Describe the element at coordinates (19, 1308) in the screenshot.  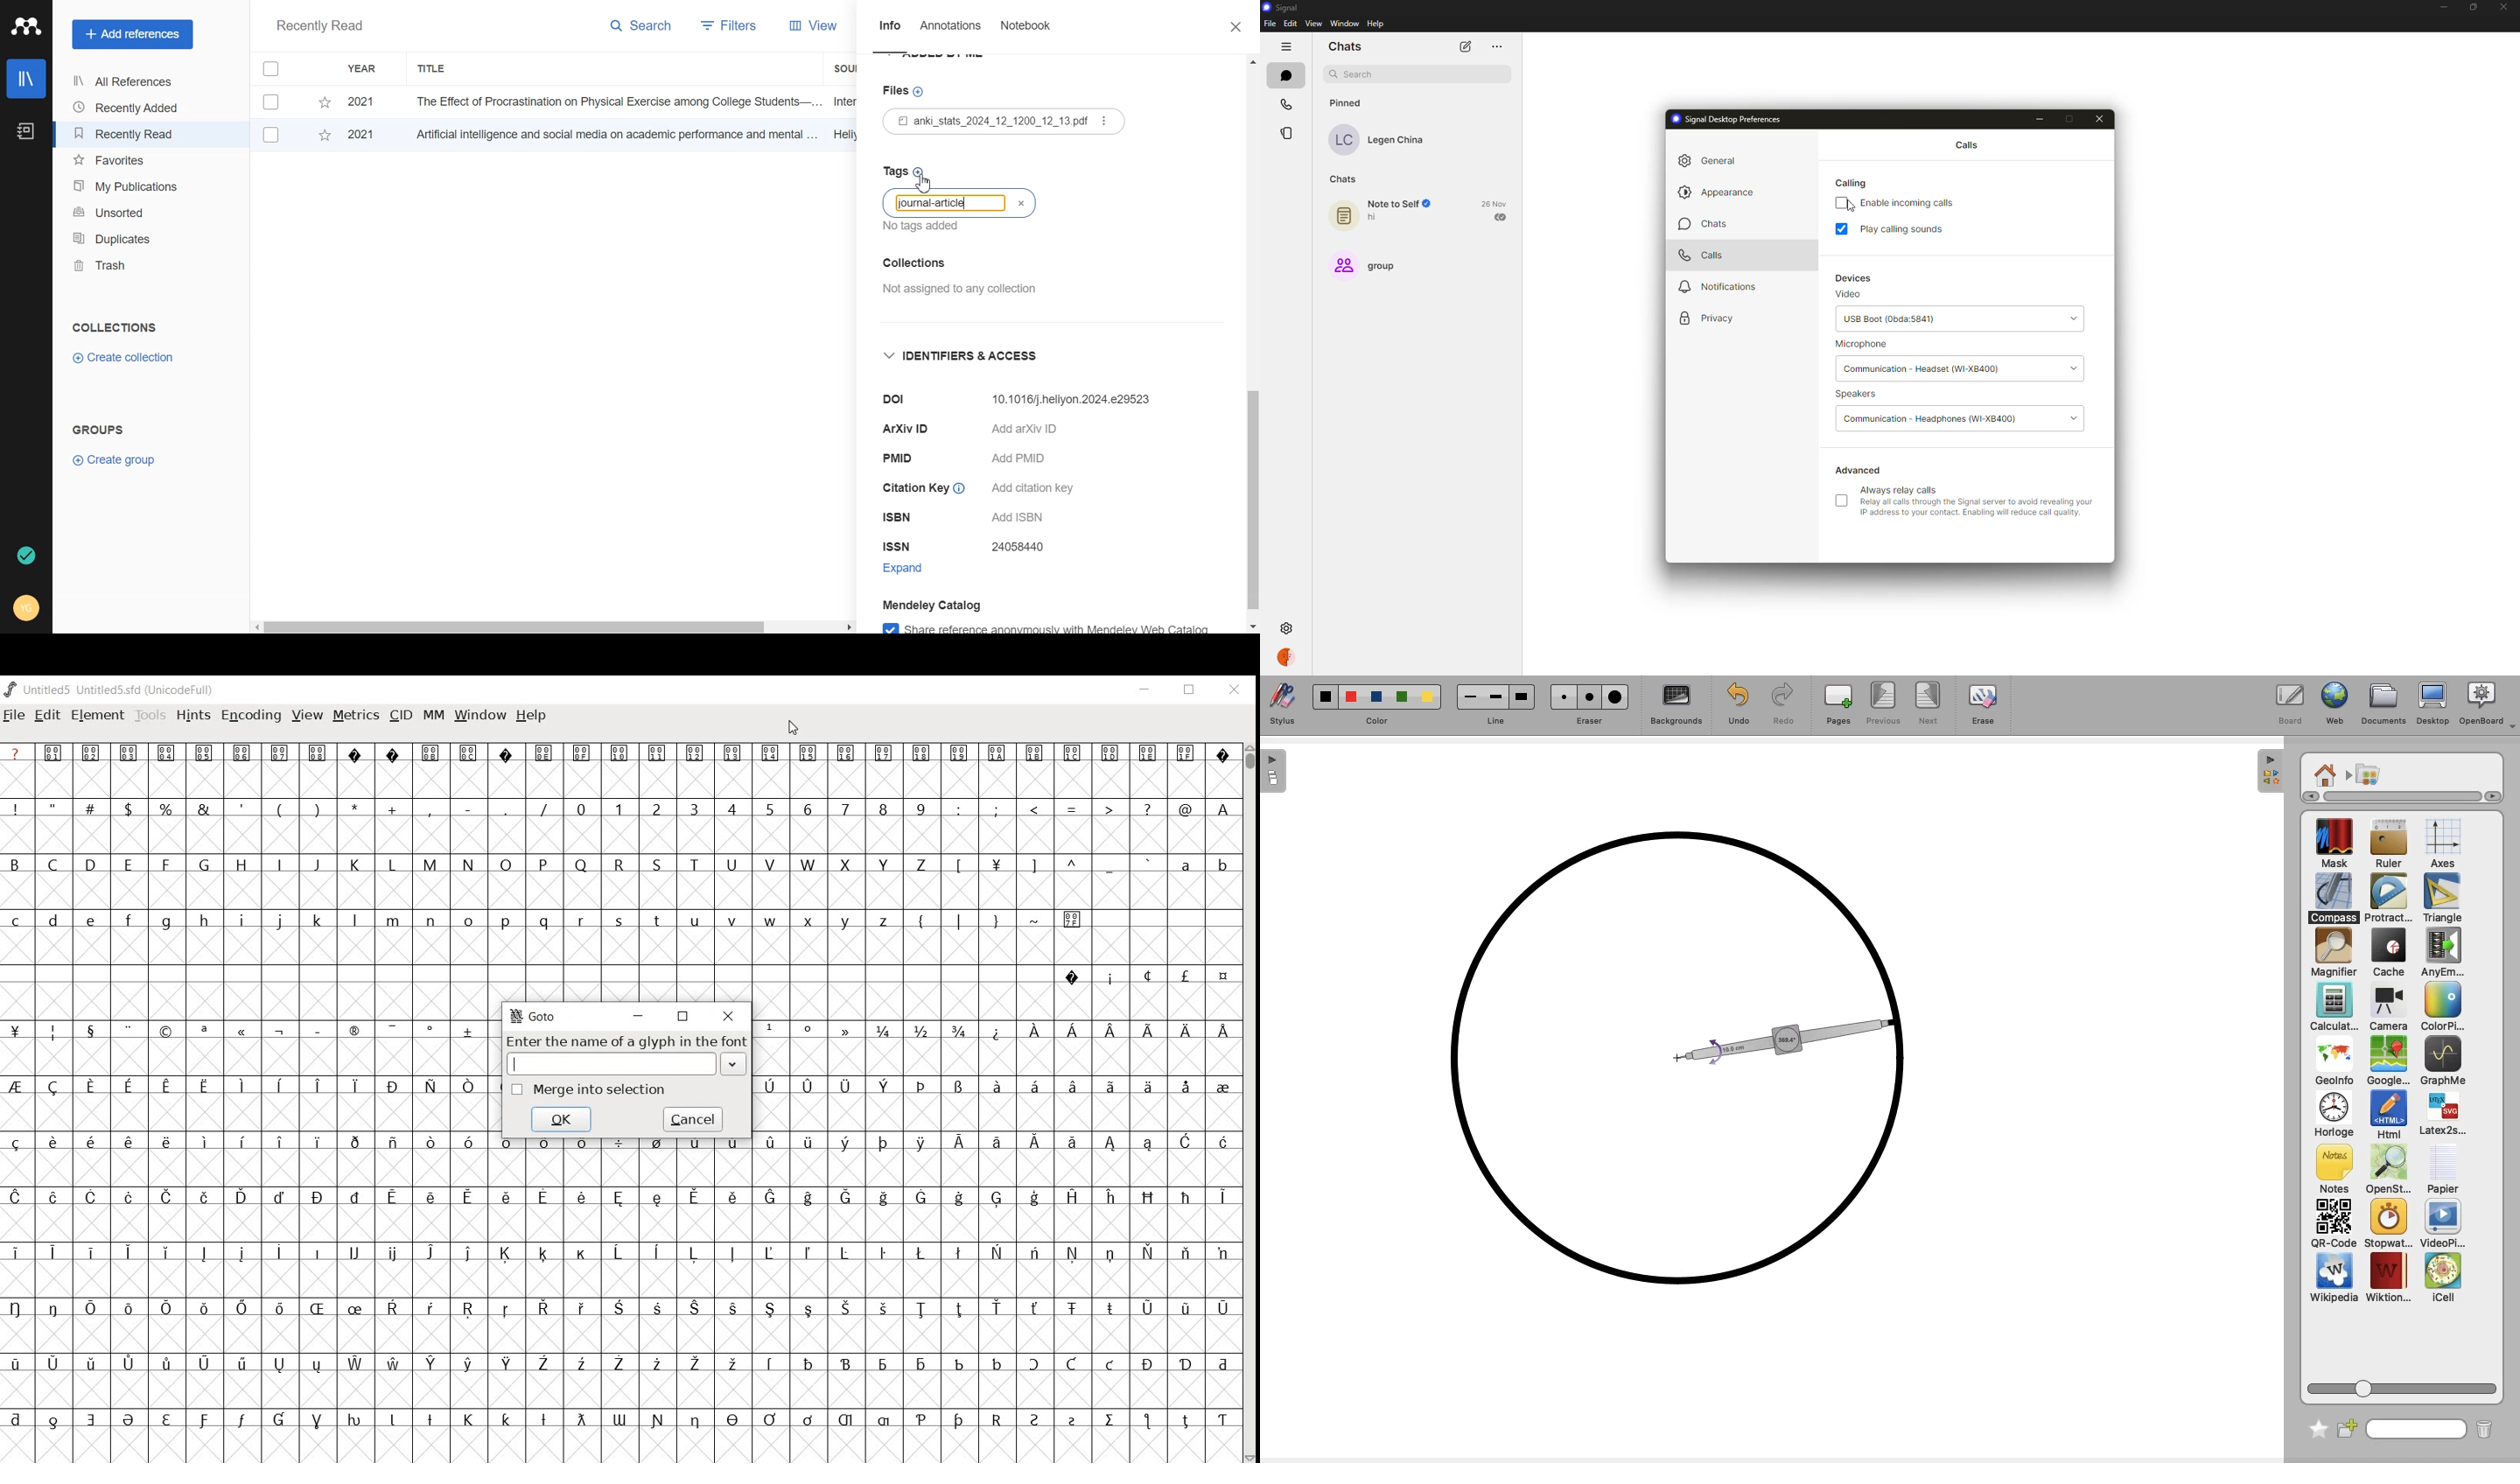
I see `Symbol` at that location.